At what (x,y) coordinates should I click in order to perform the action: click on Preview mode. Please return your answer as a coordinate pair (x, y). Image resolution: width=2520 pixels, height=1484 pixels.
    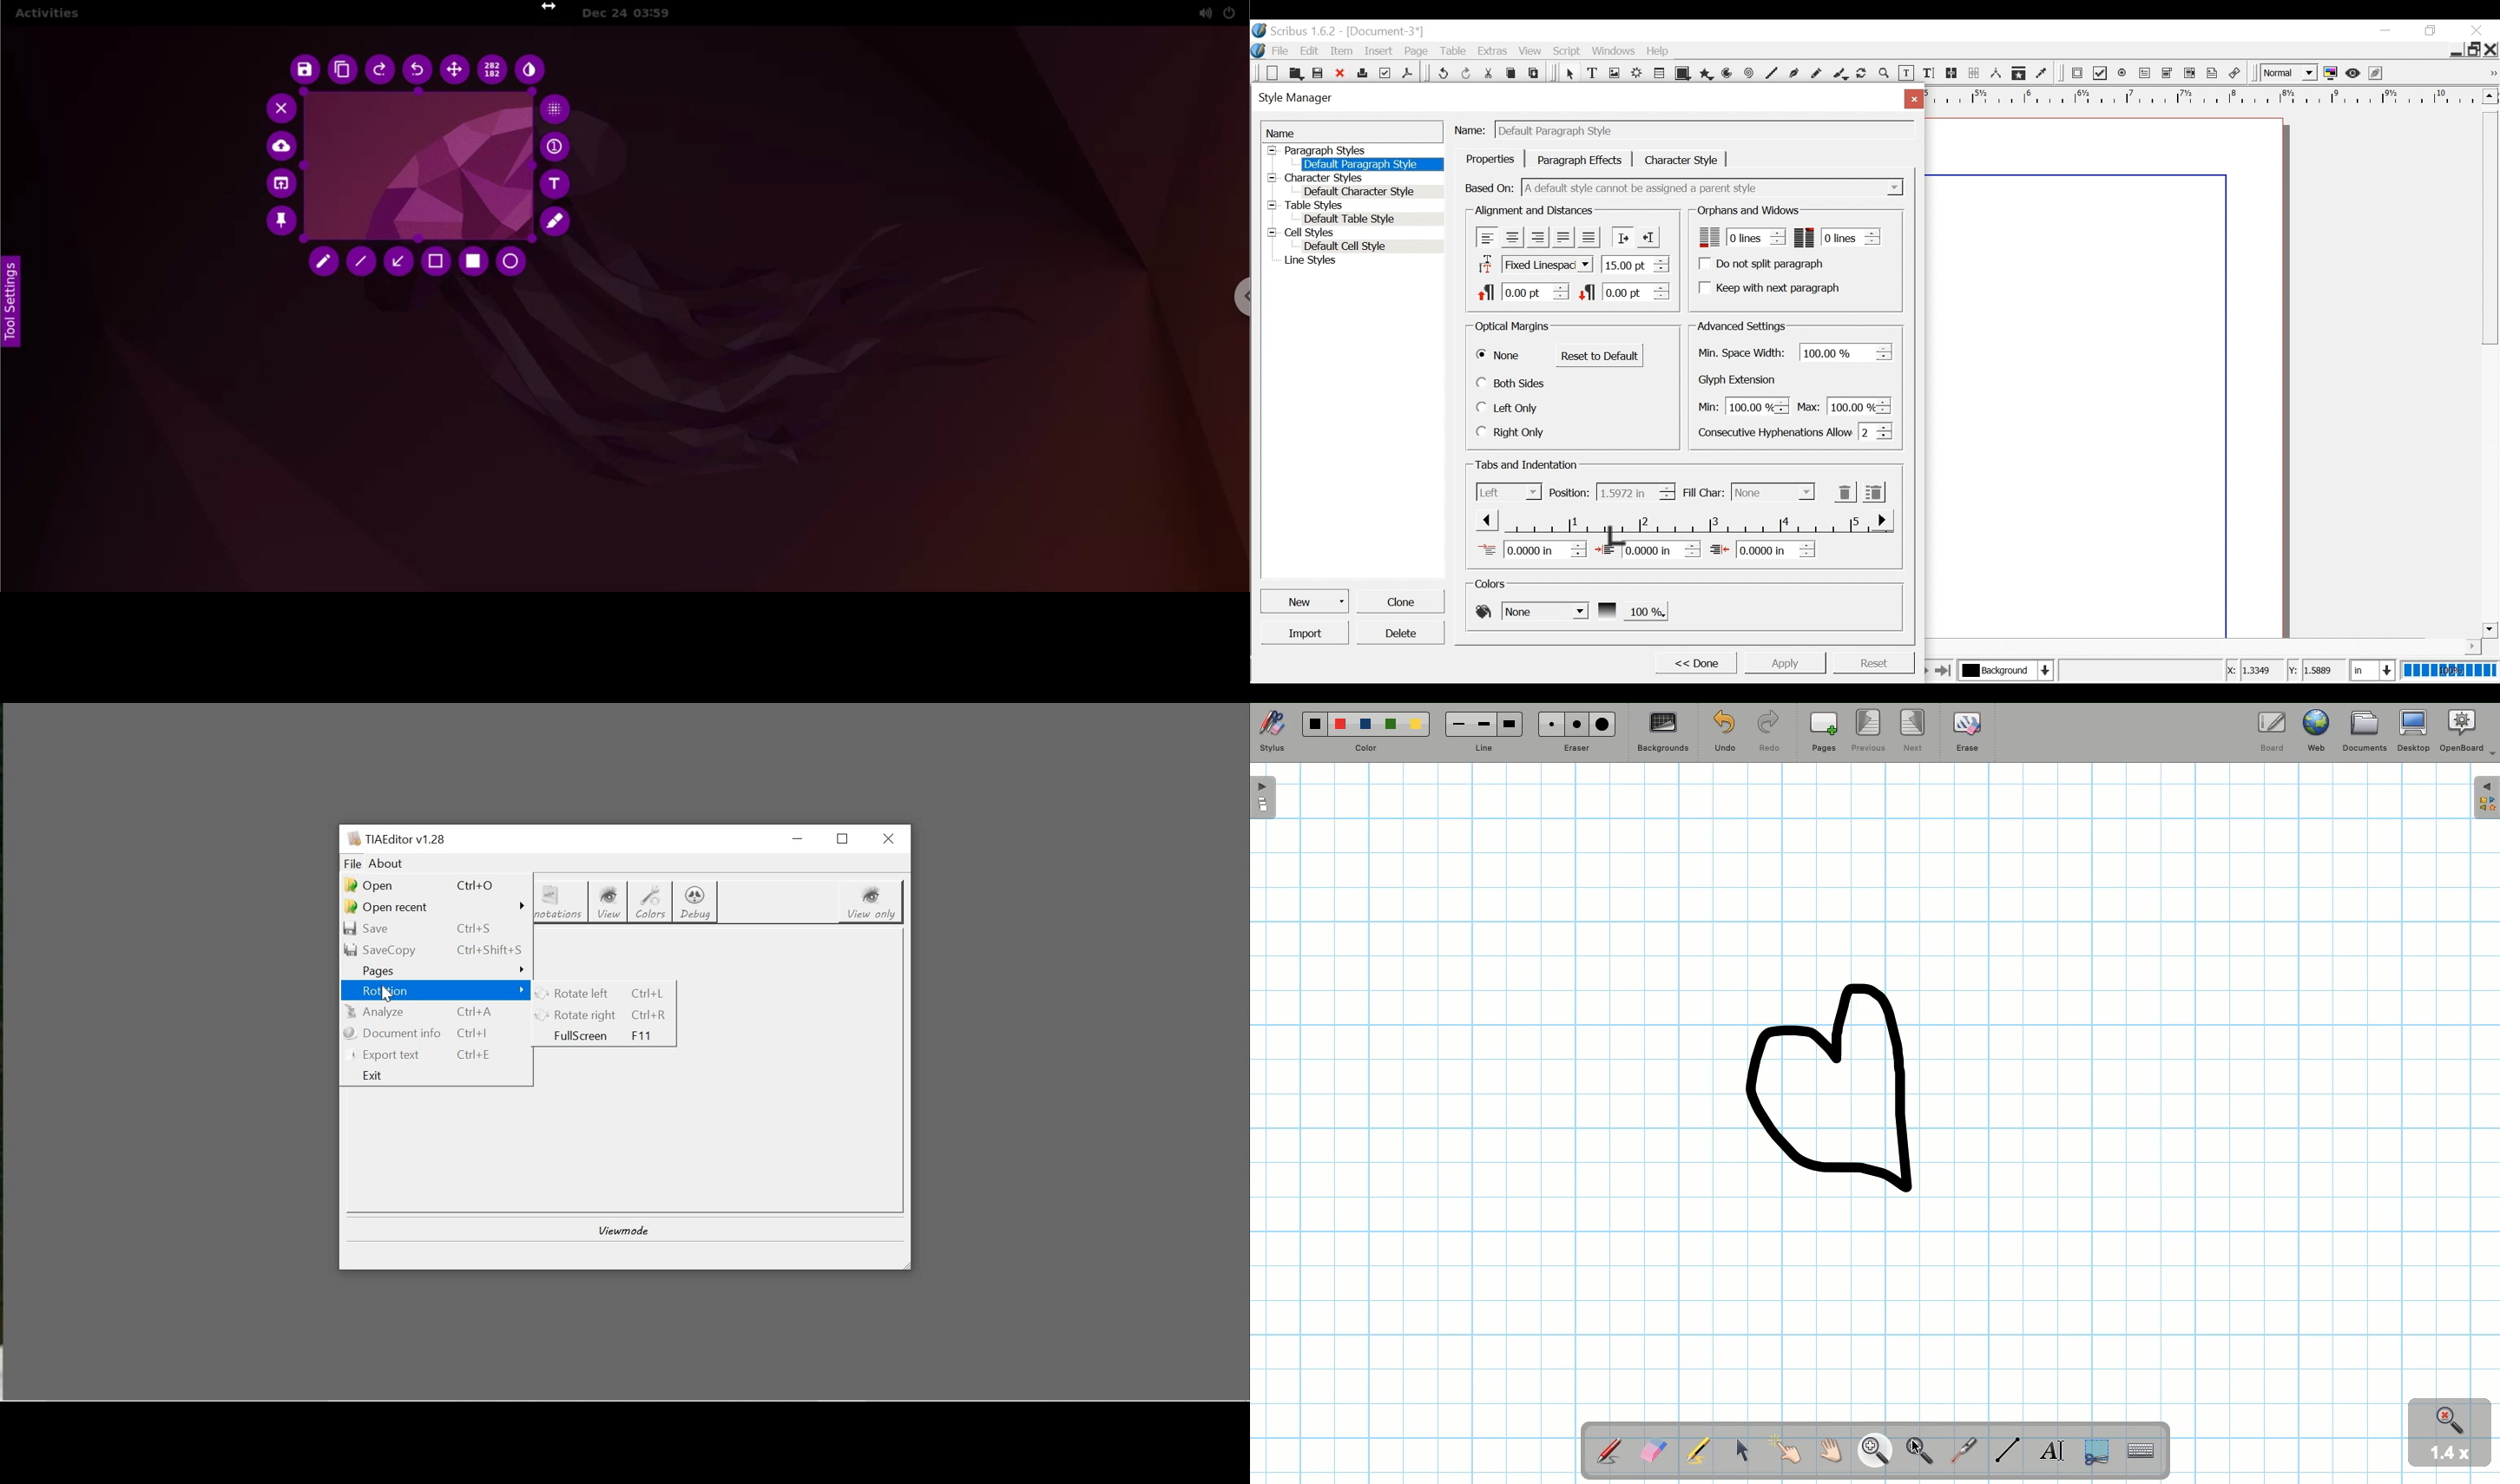
    Looking at the image, I should click on (2354, 73).